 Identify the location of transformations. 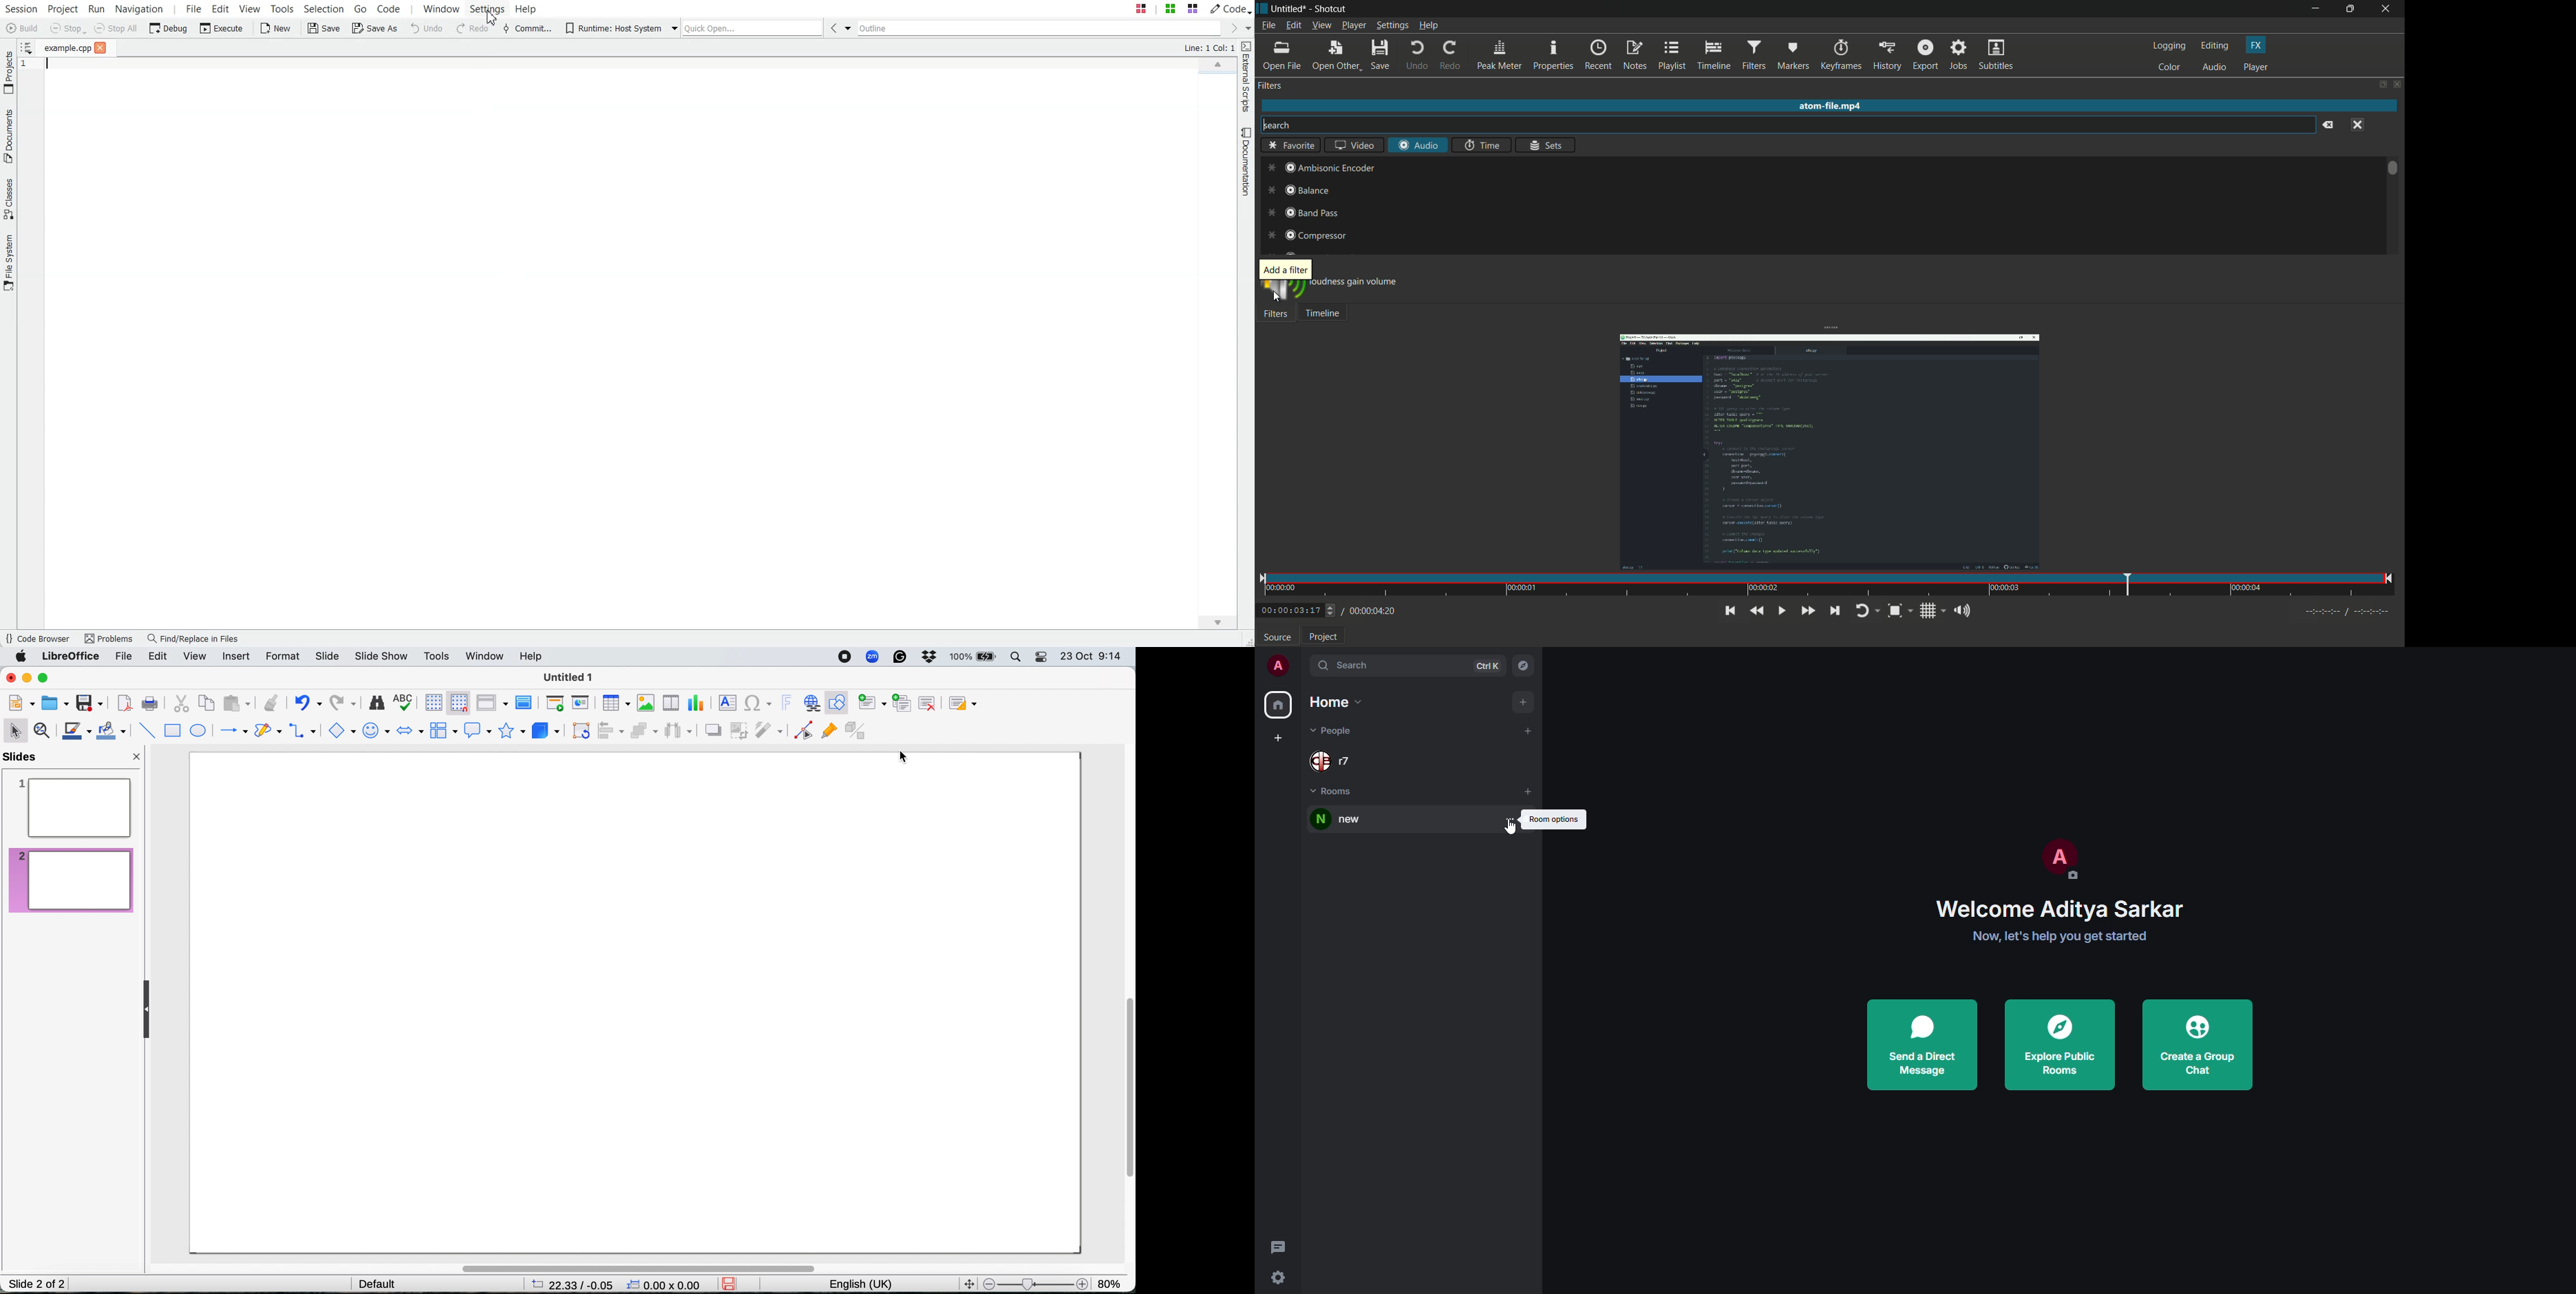
(582, 731).